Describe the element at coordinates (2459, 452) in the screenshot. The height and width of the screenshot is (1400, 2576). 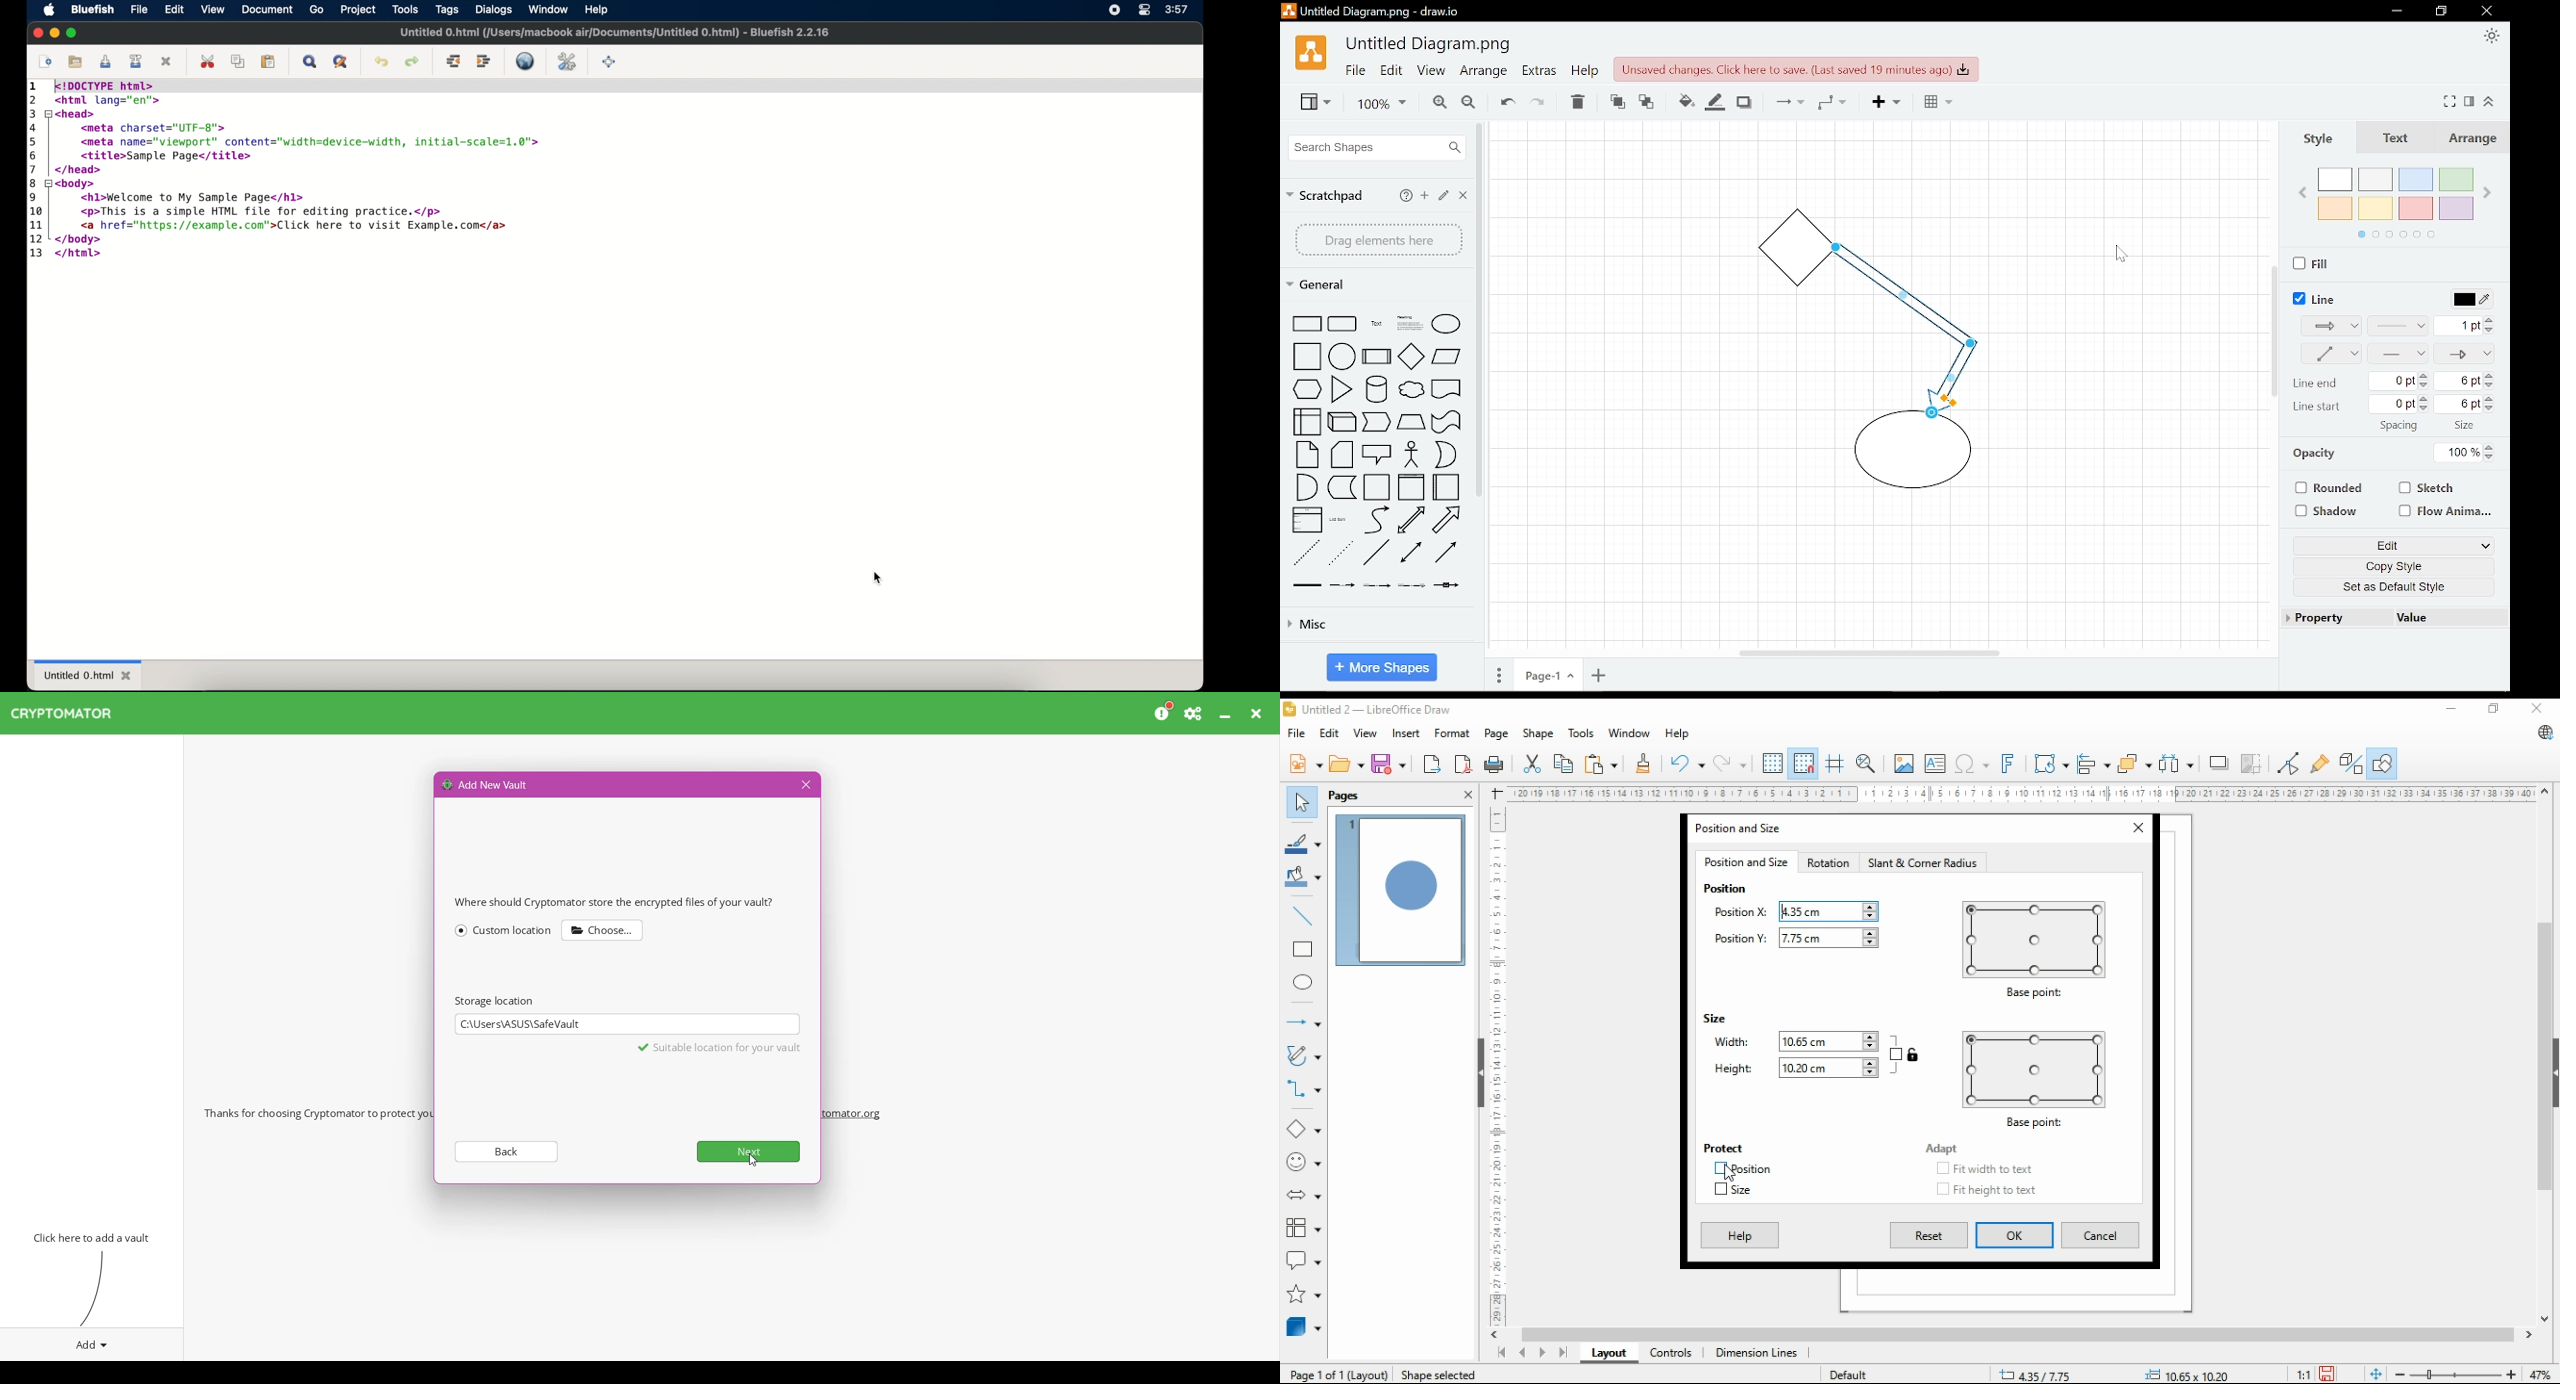
I see `Current opacity` at that location.